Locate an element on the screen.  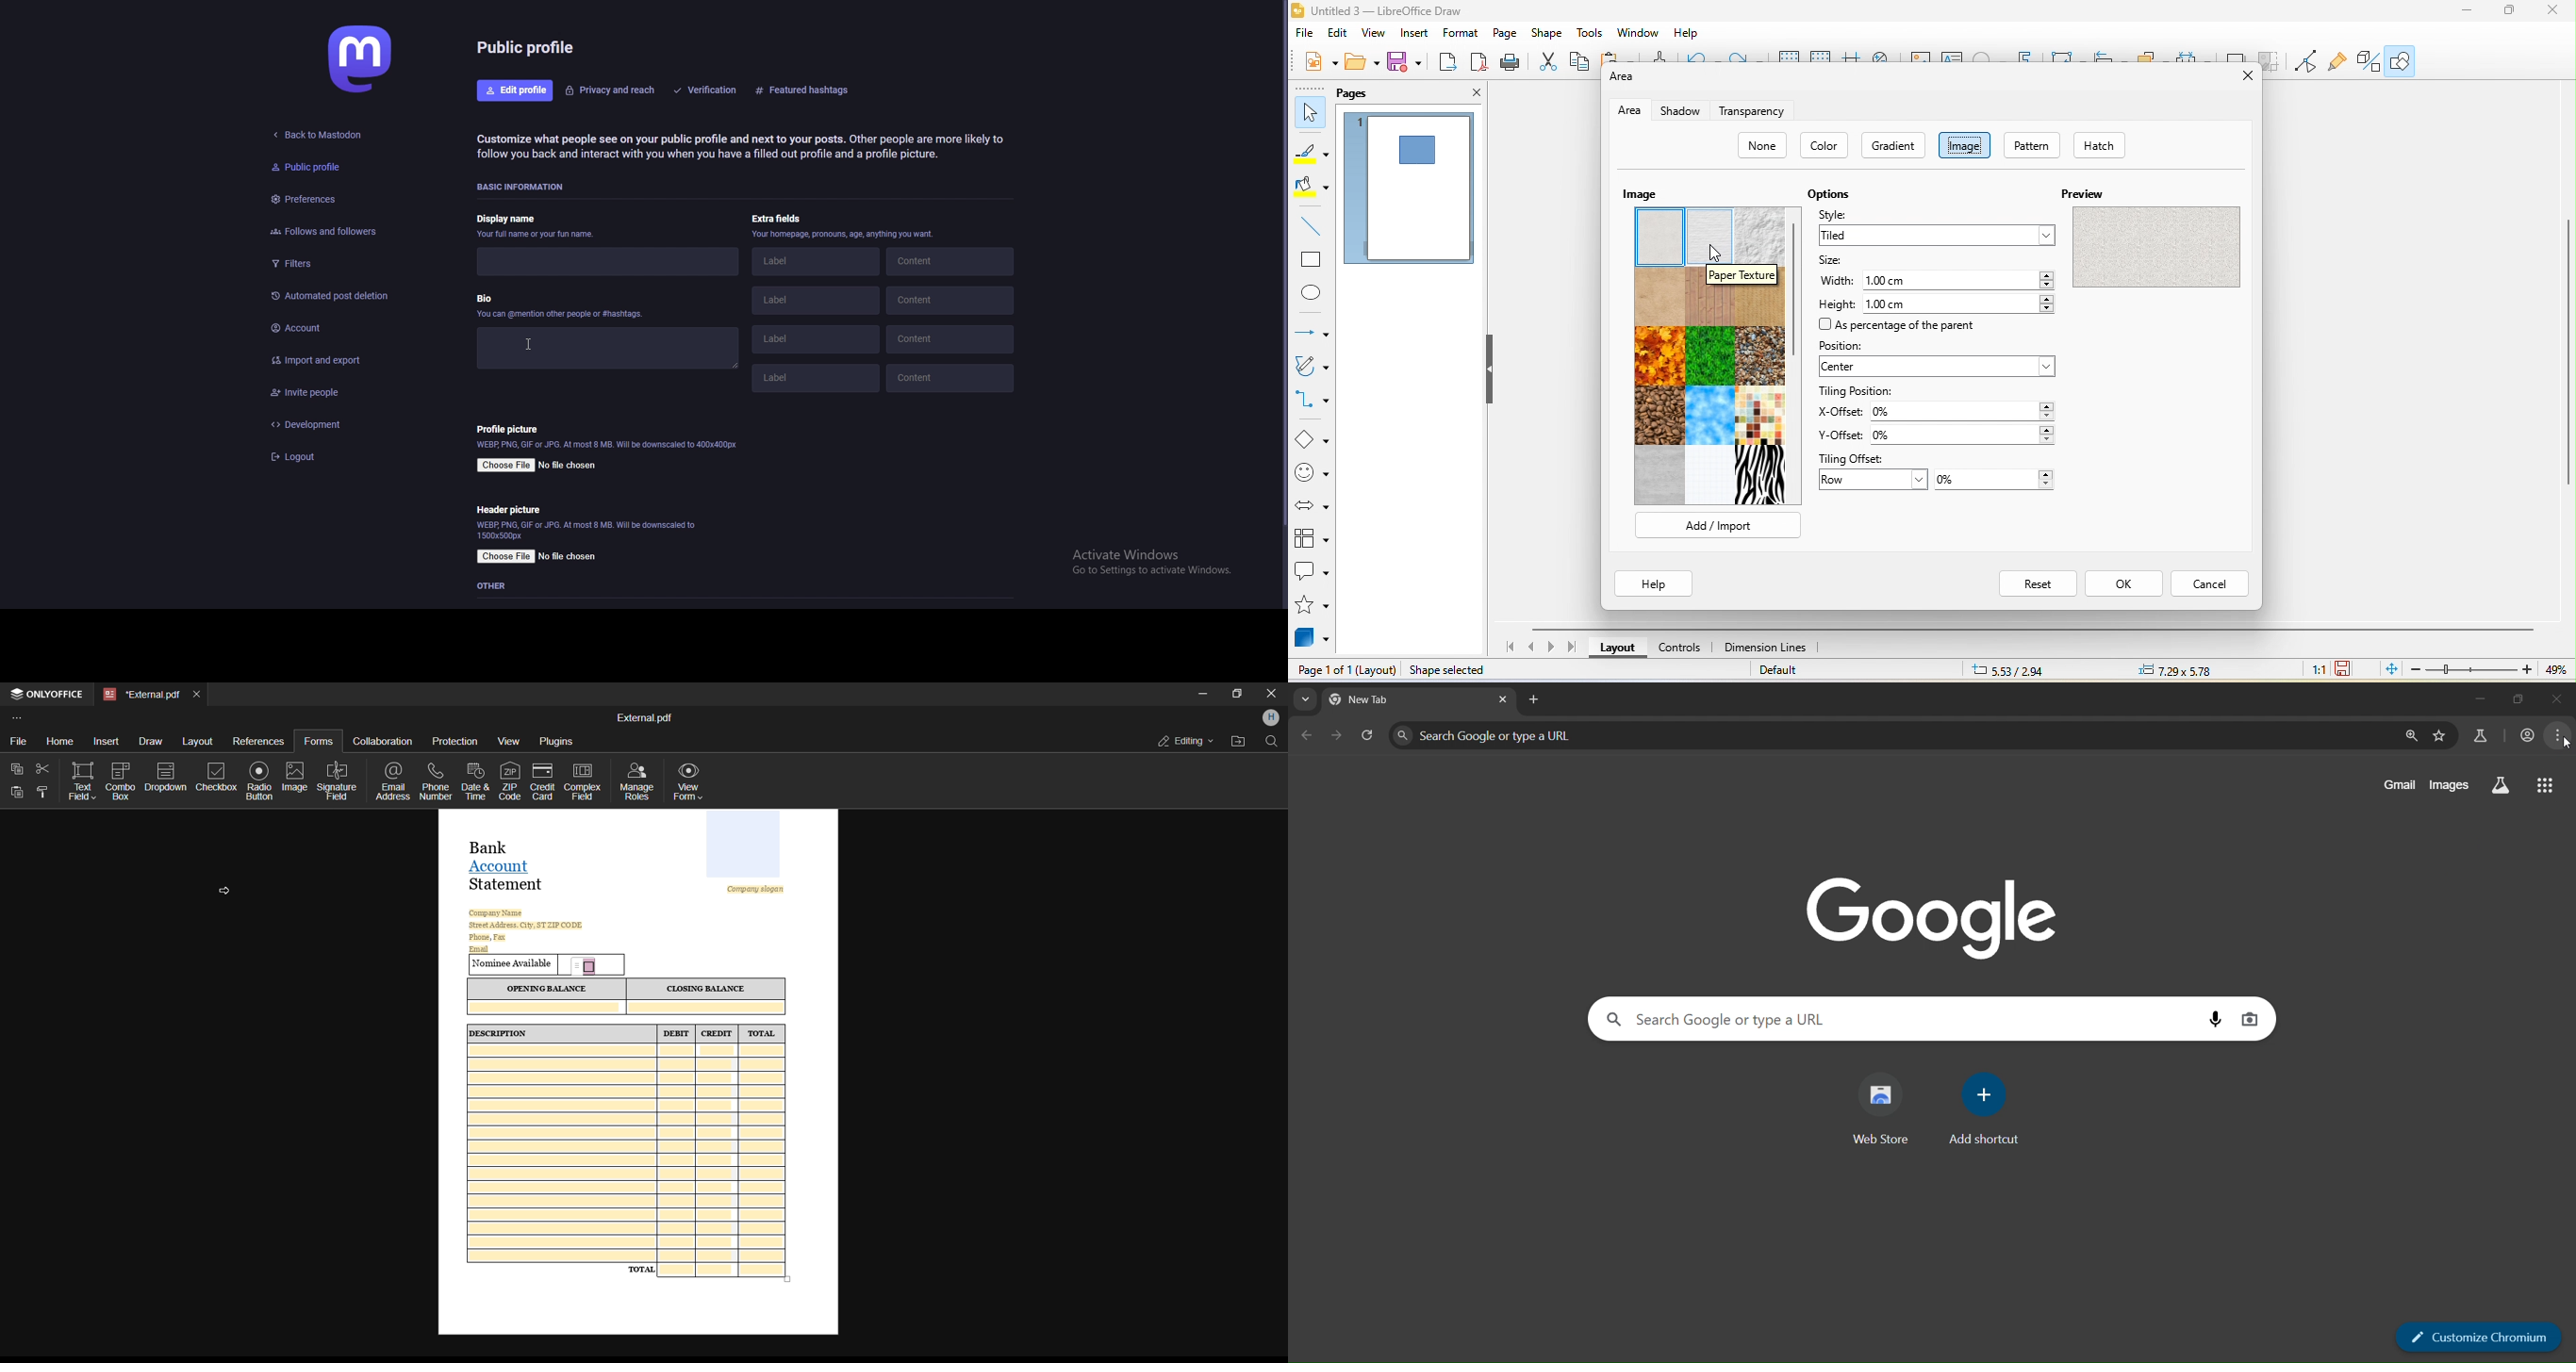
clone formatting is located at coordinates (1659, 57).